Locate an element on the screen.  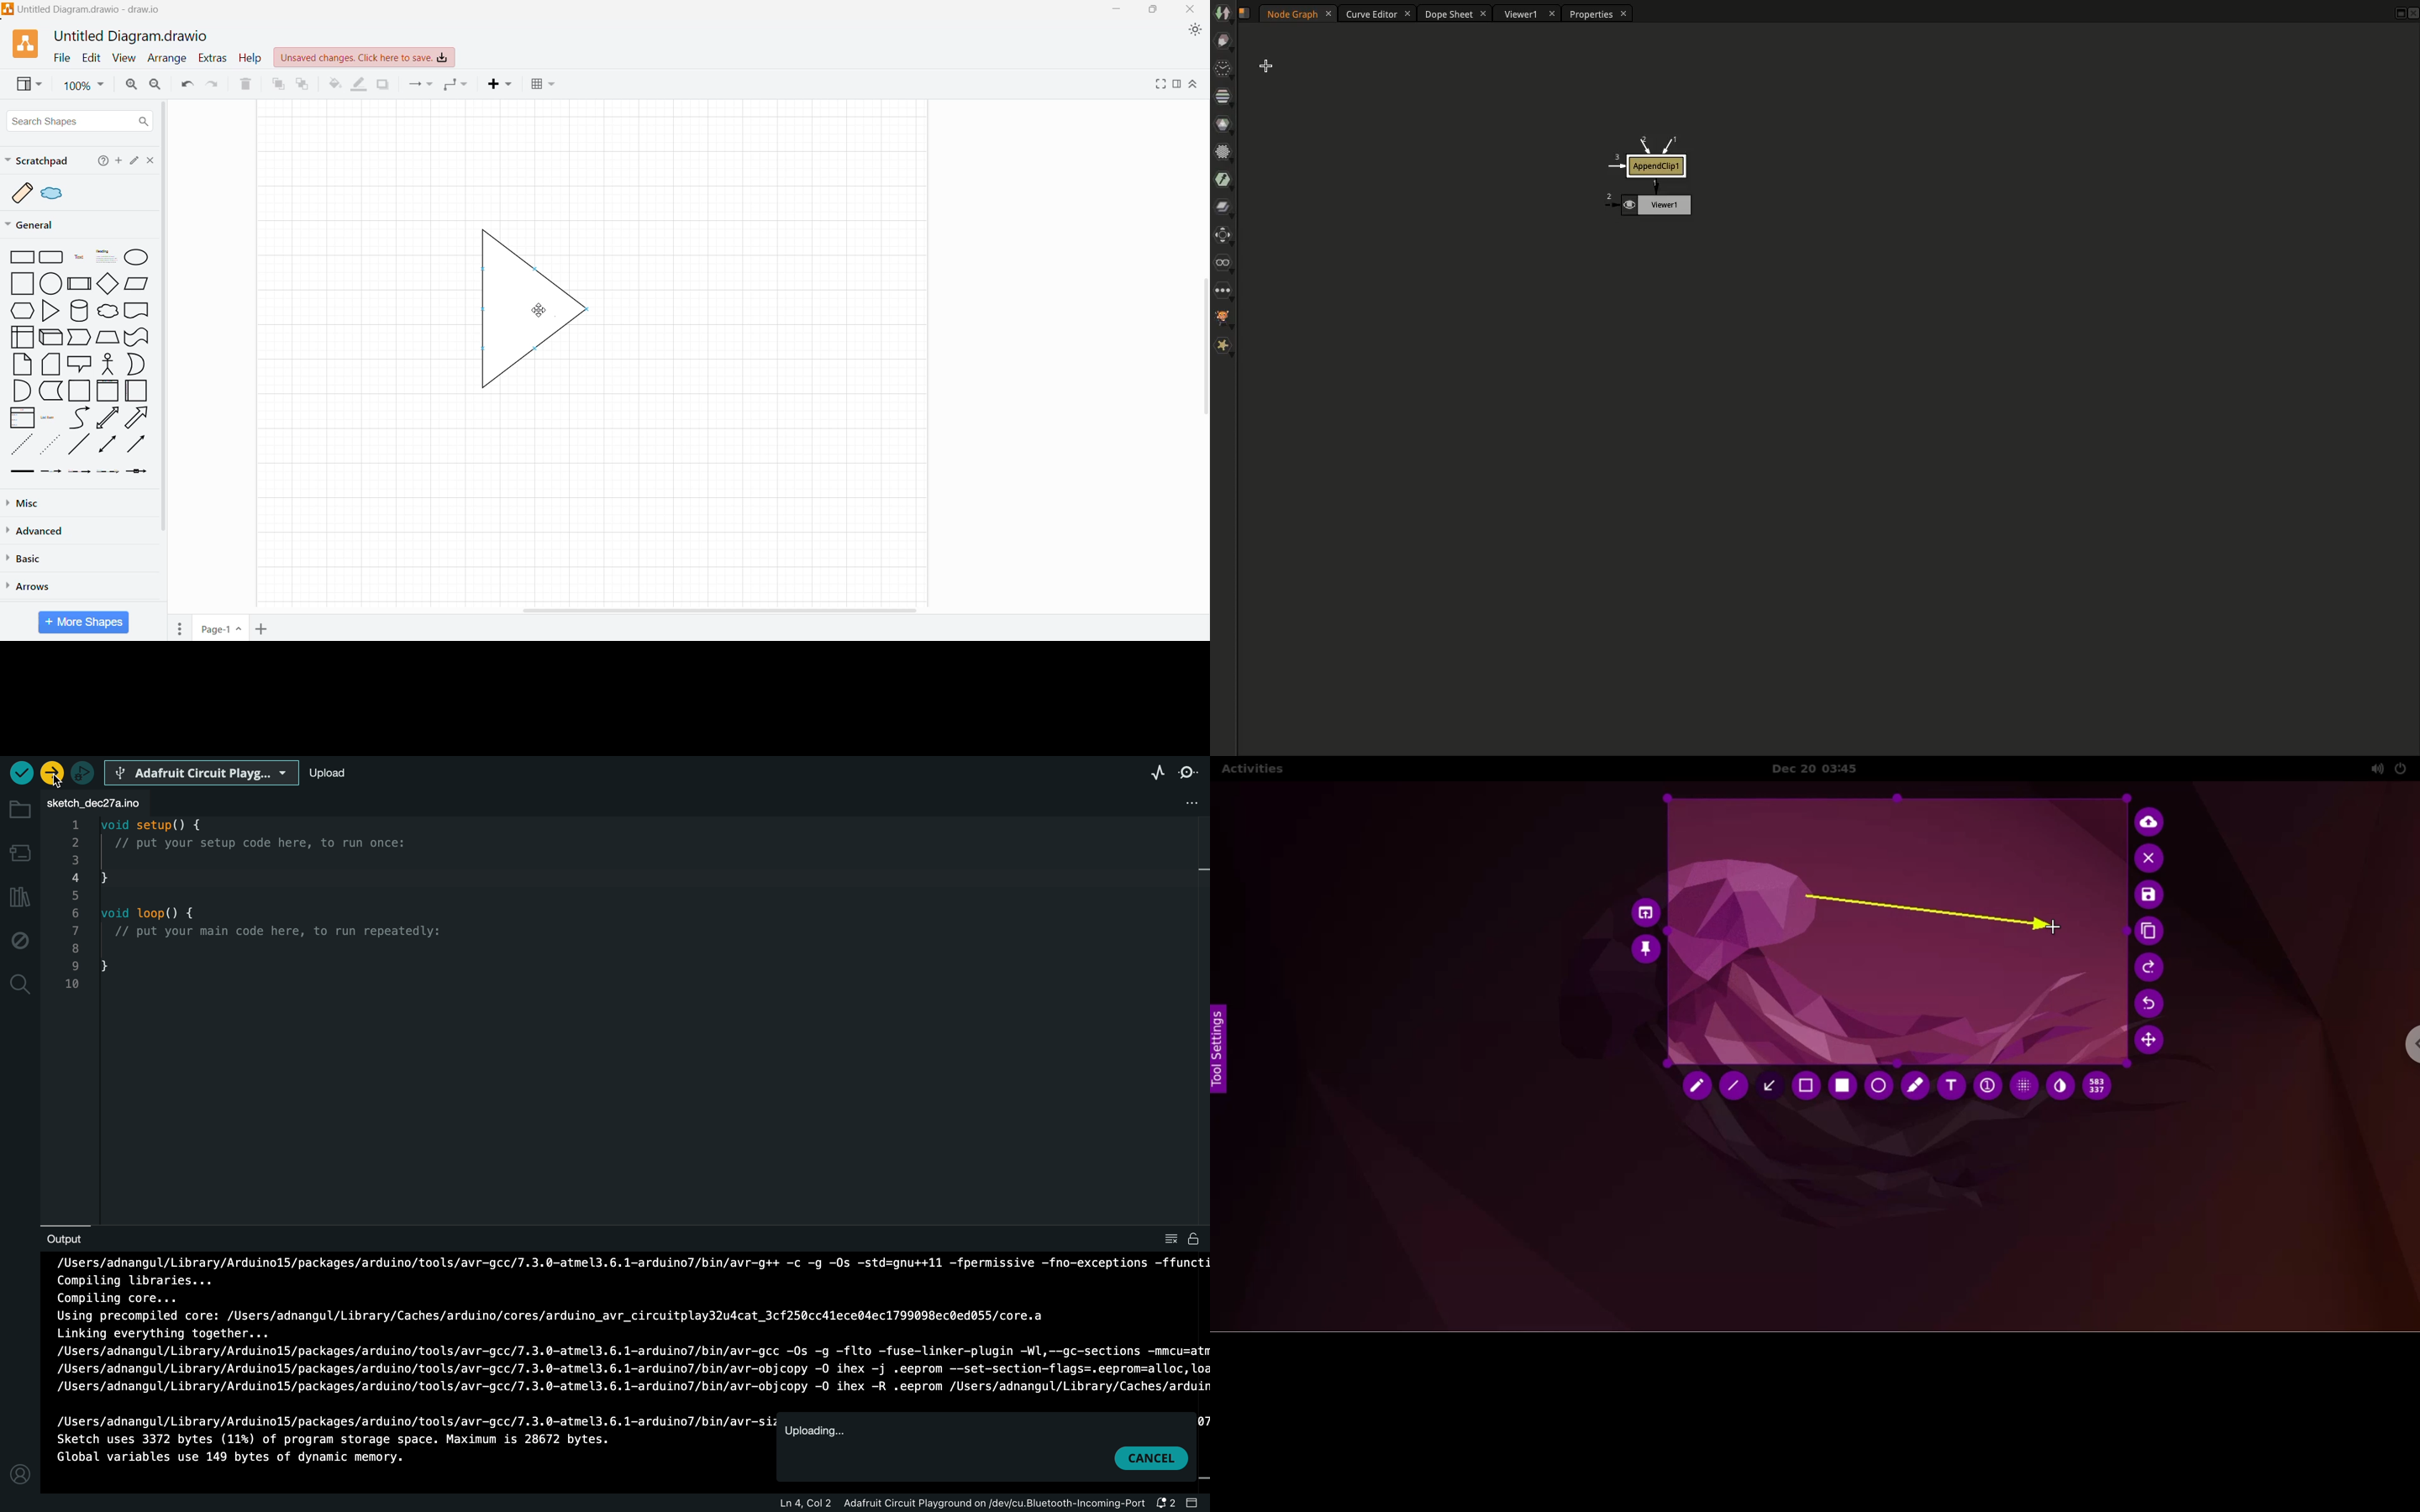
Scratchpad is located at coordinates (38, 160).